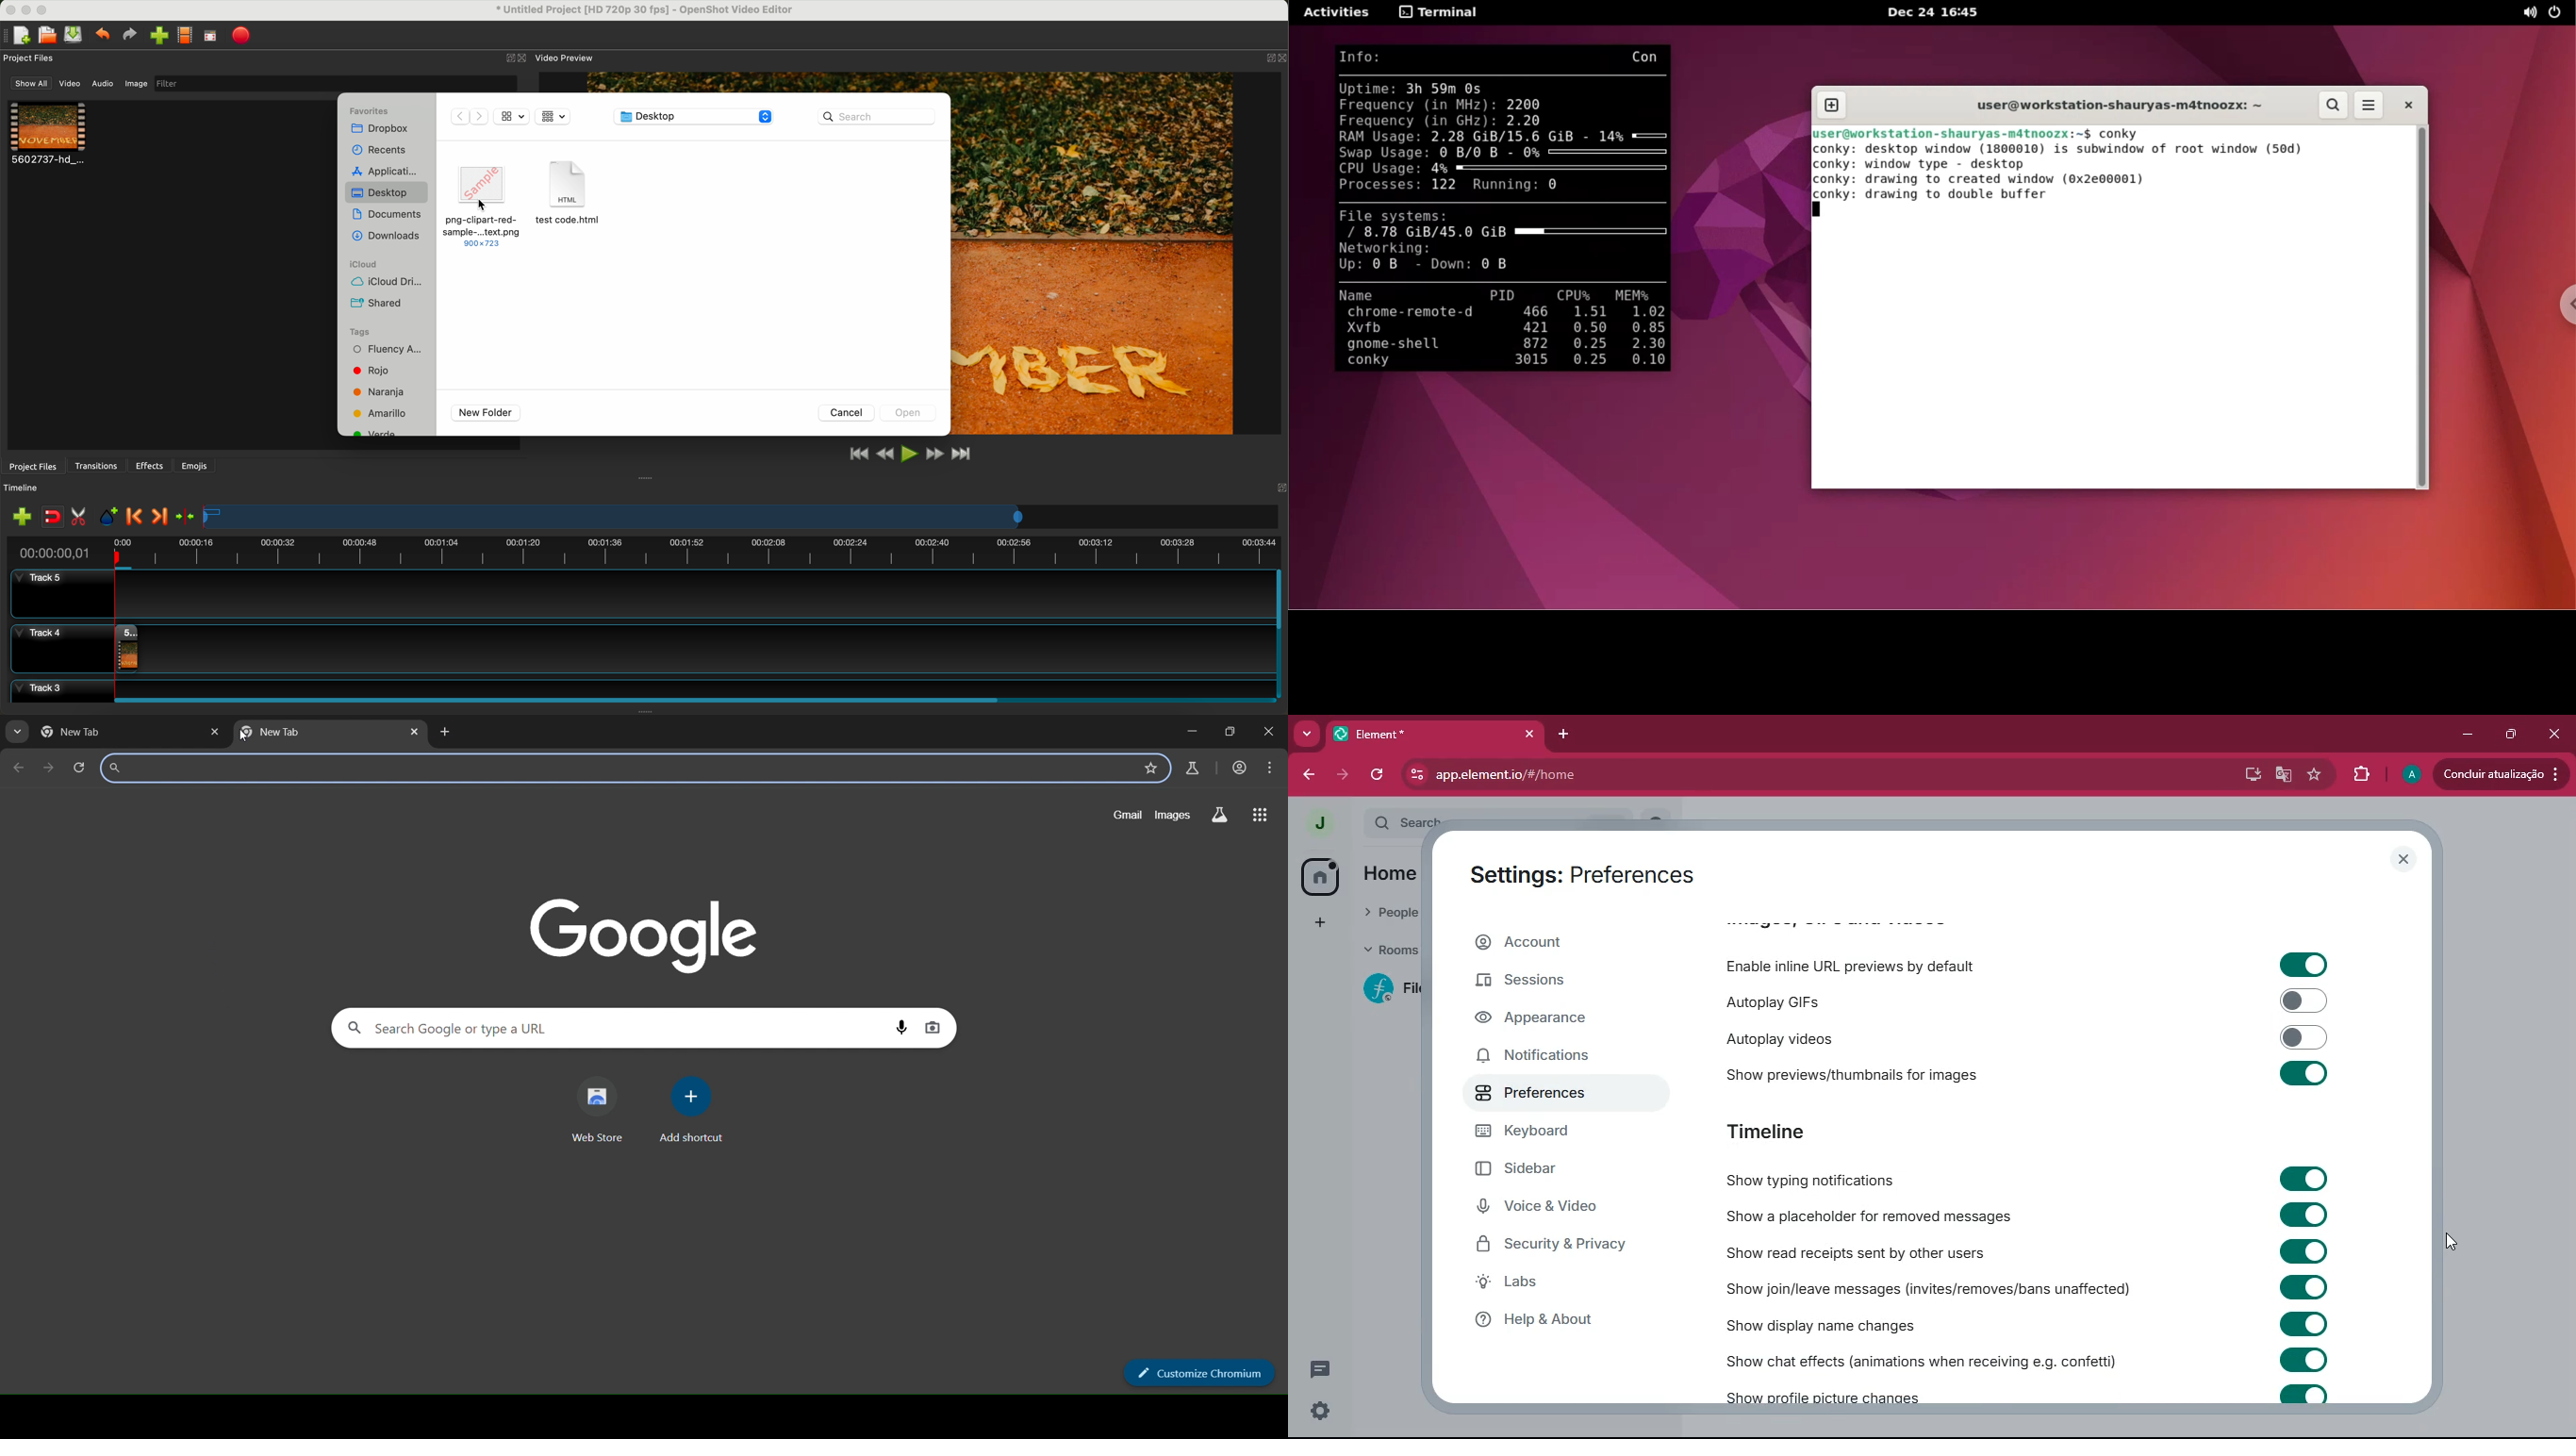 The height and width of the screenshot is (1456, 2576). I want to click on search tabs, so click(17, 732).